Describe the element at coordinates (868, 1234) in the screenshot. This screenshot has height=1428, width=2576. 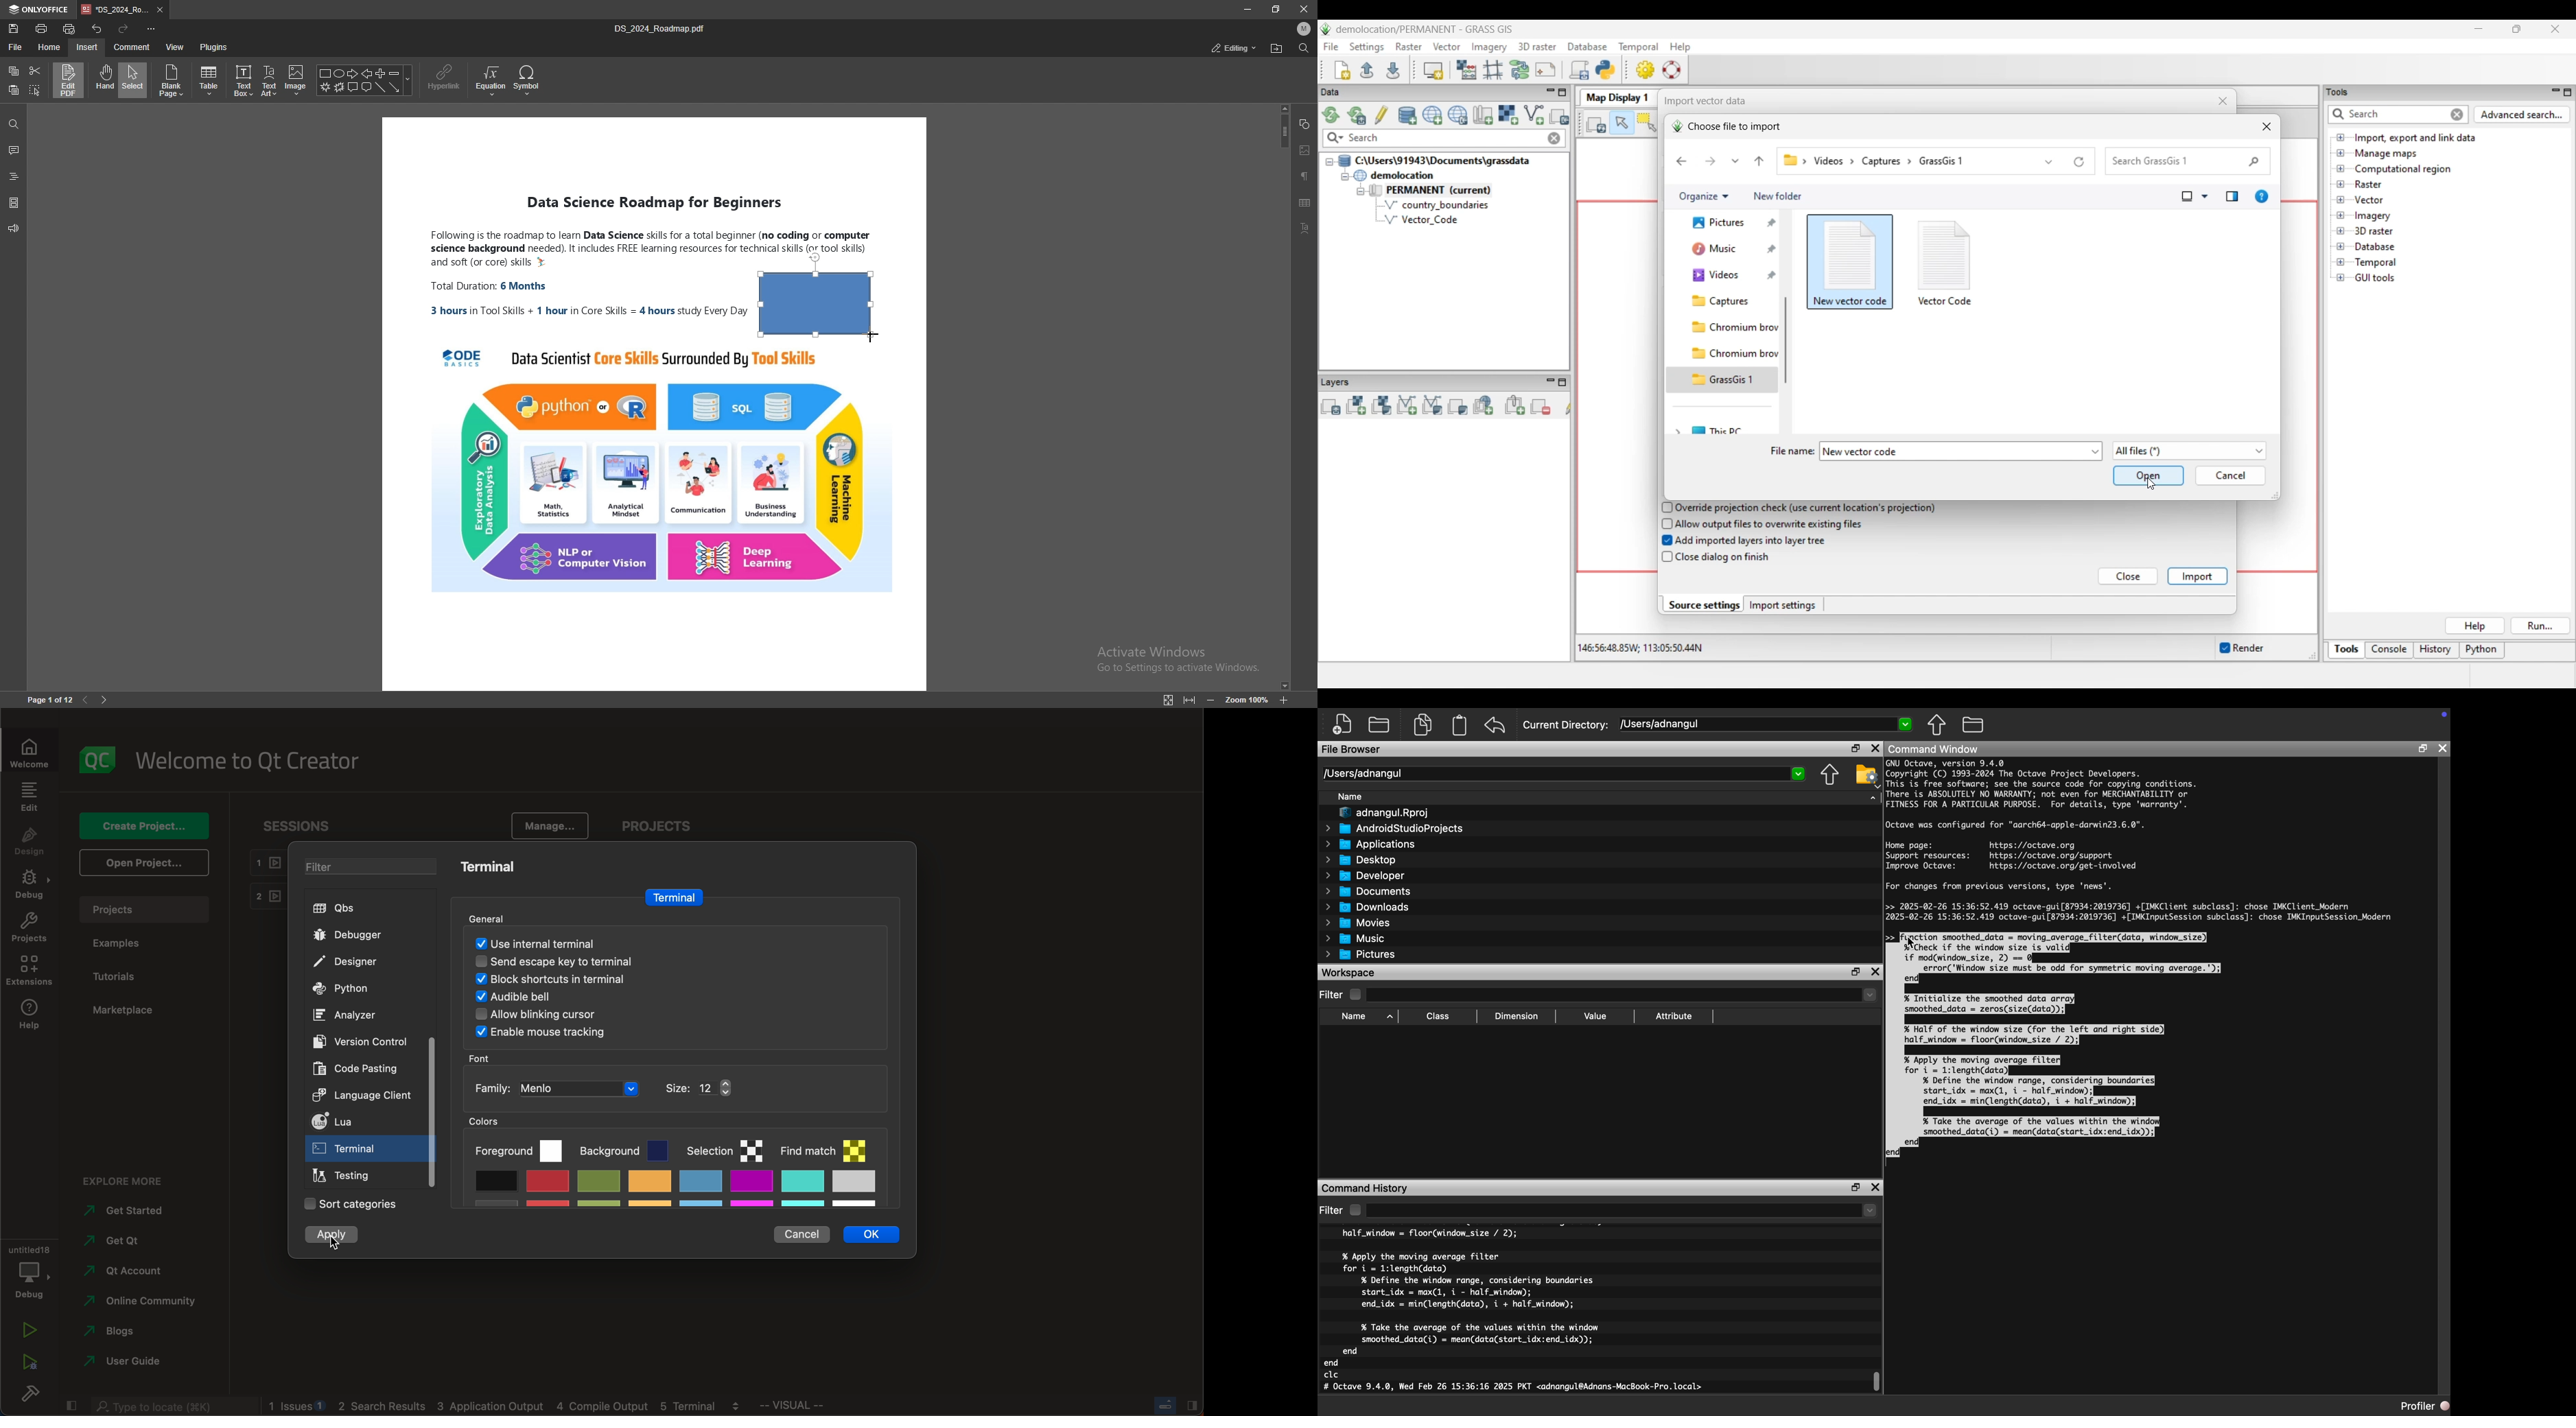
I see `ok` at that location.